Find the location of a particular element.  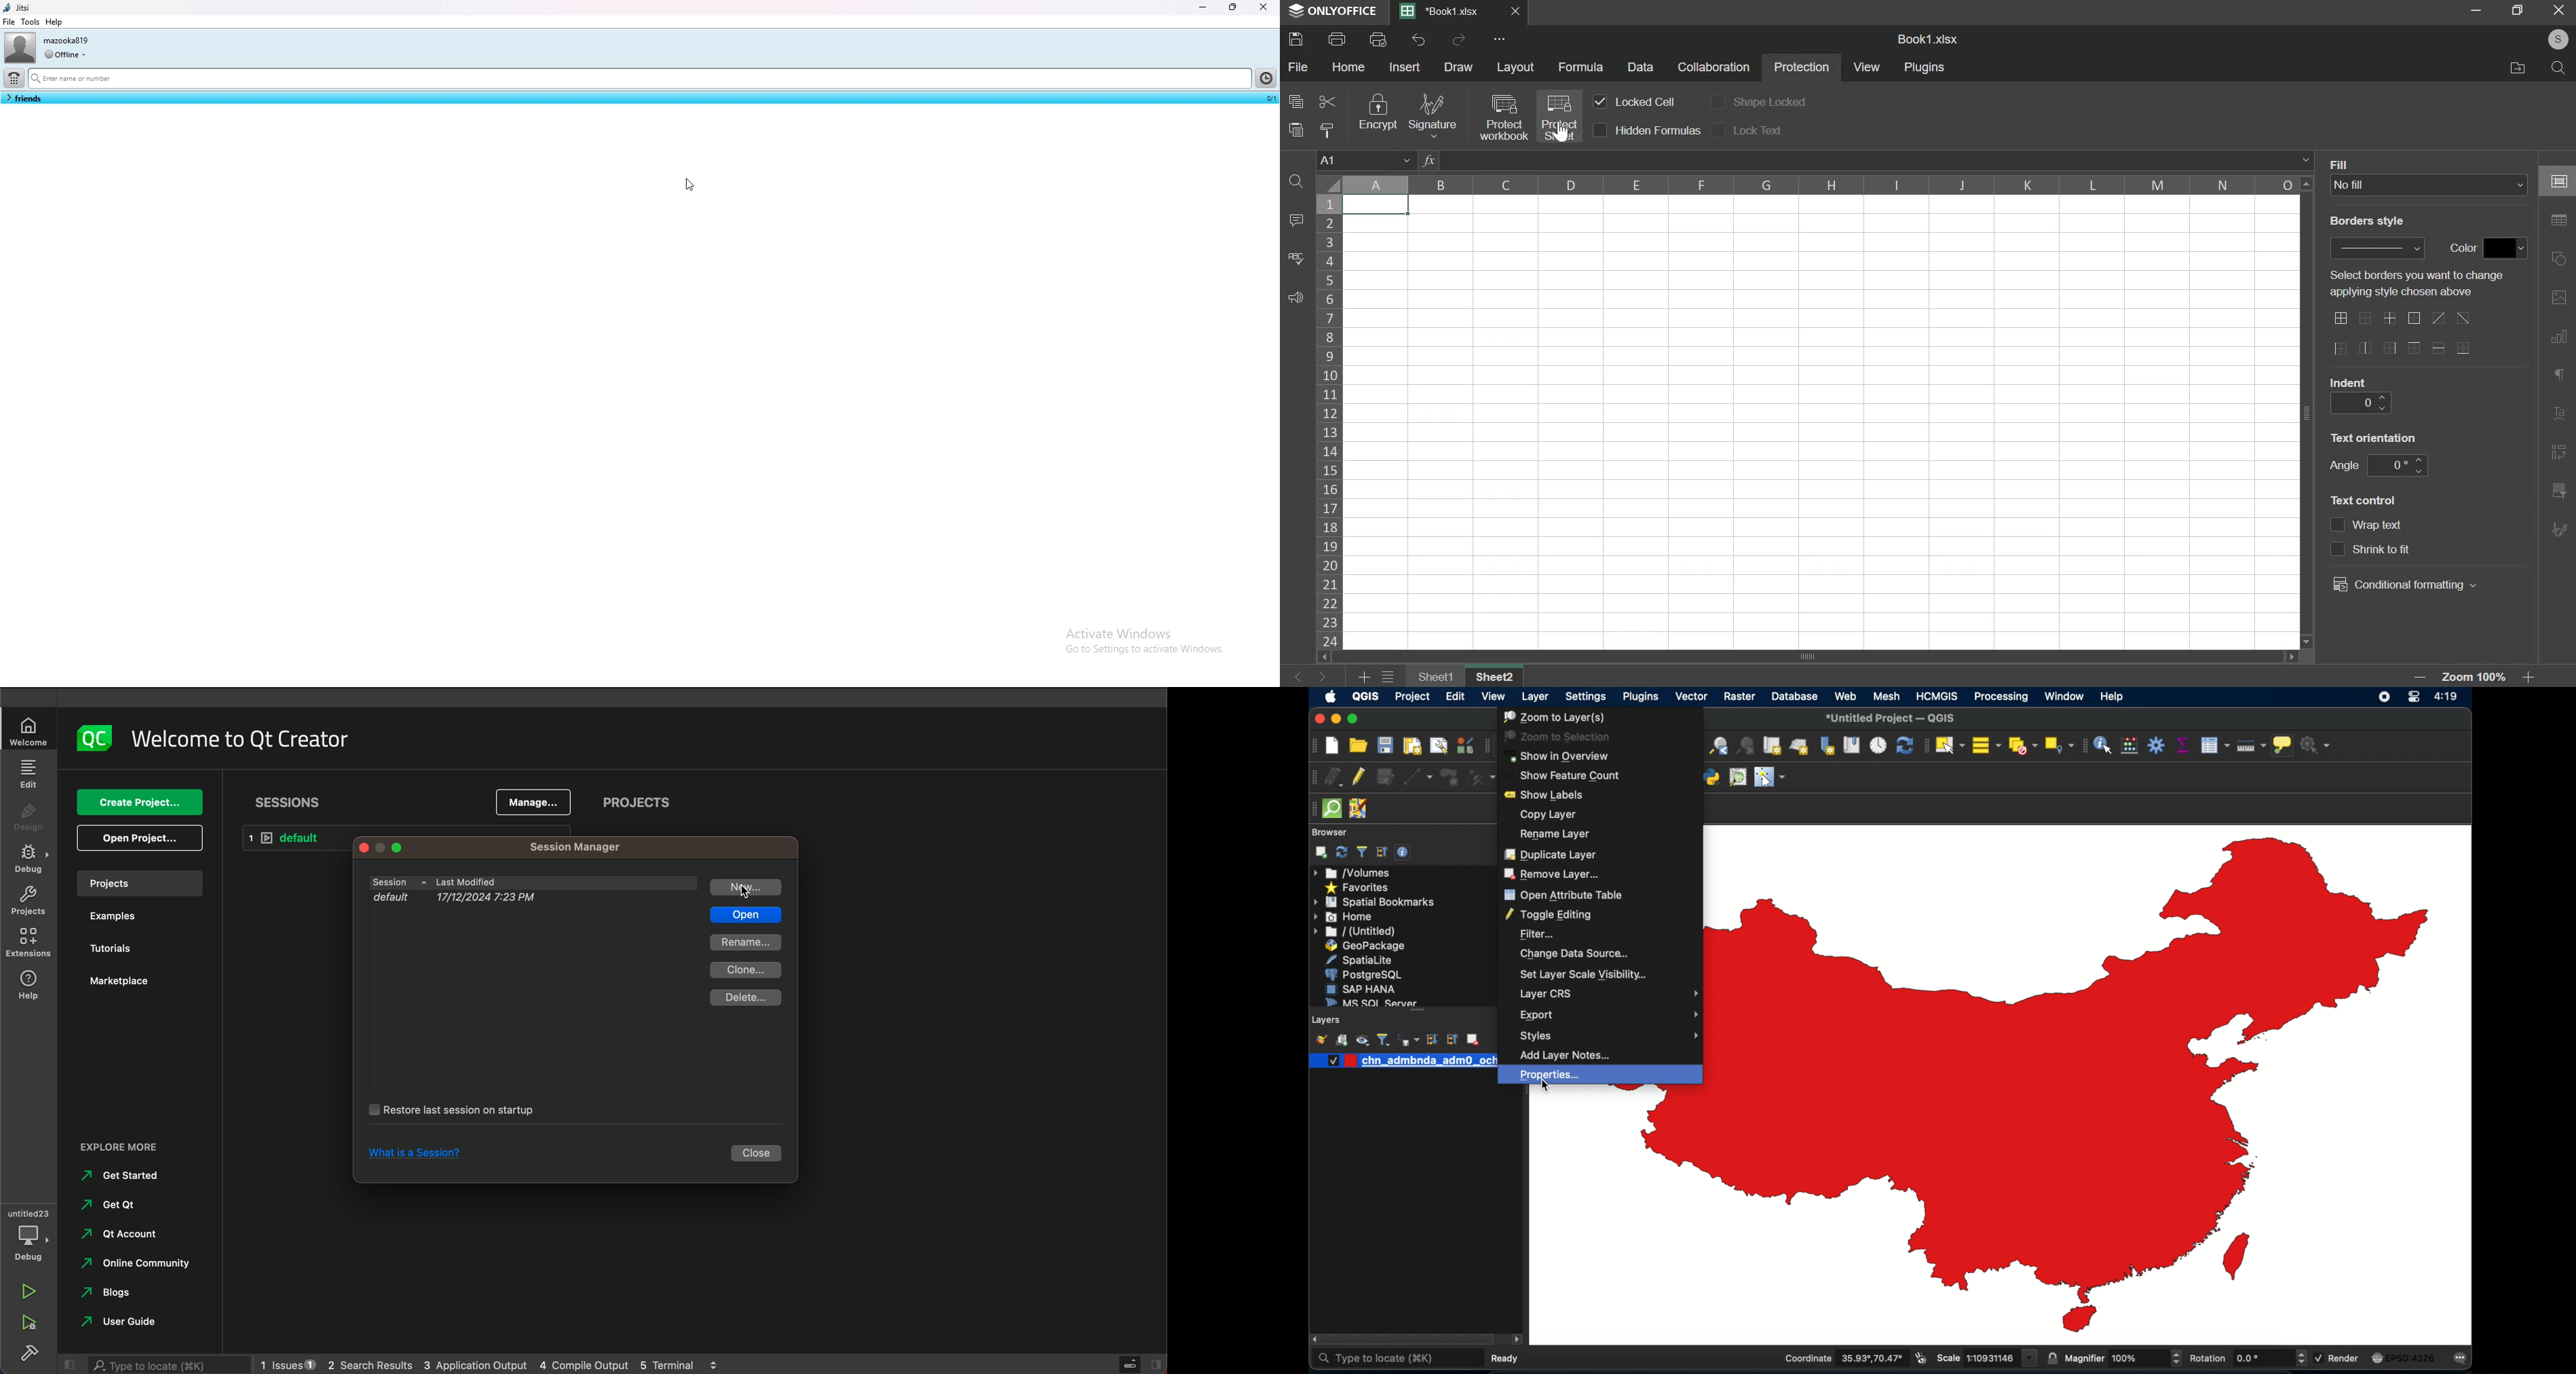

selection toolbar is located at coordinates (1923, 747).